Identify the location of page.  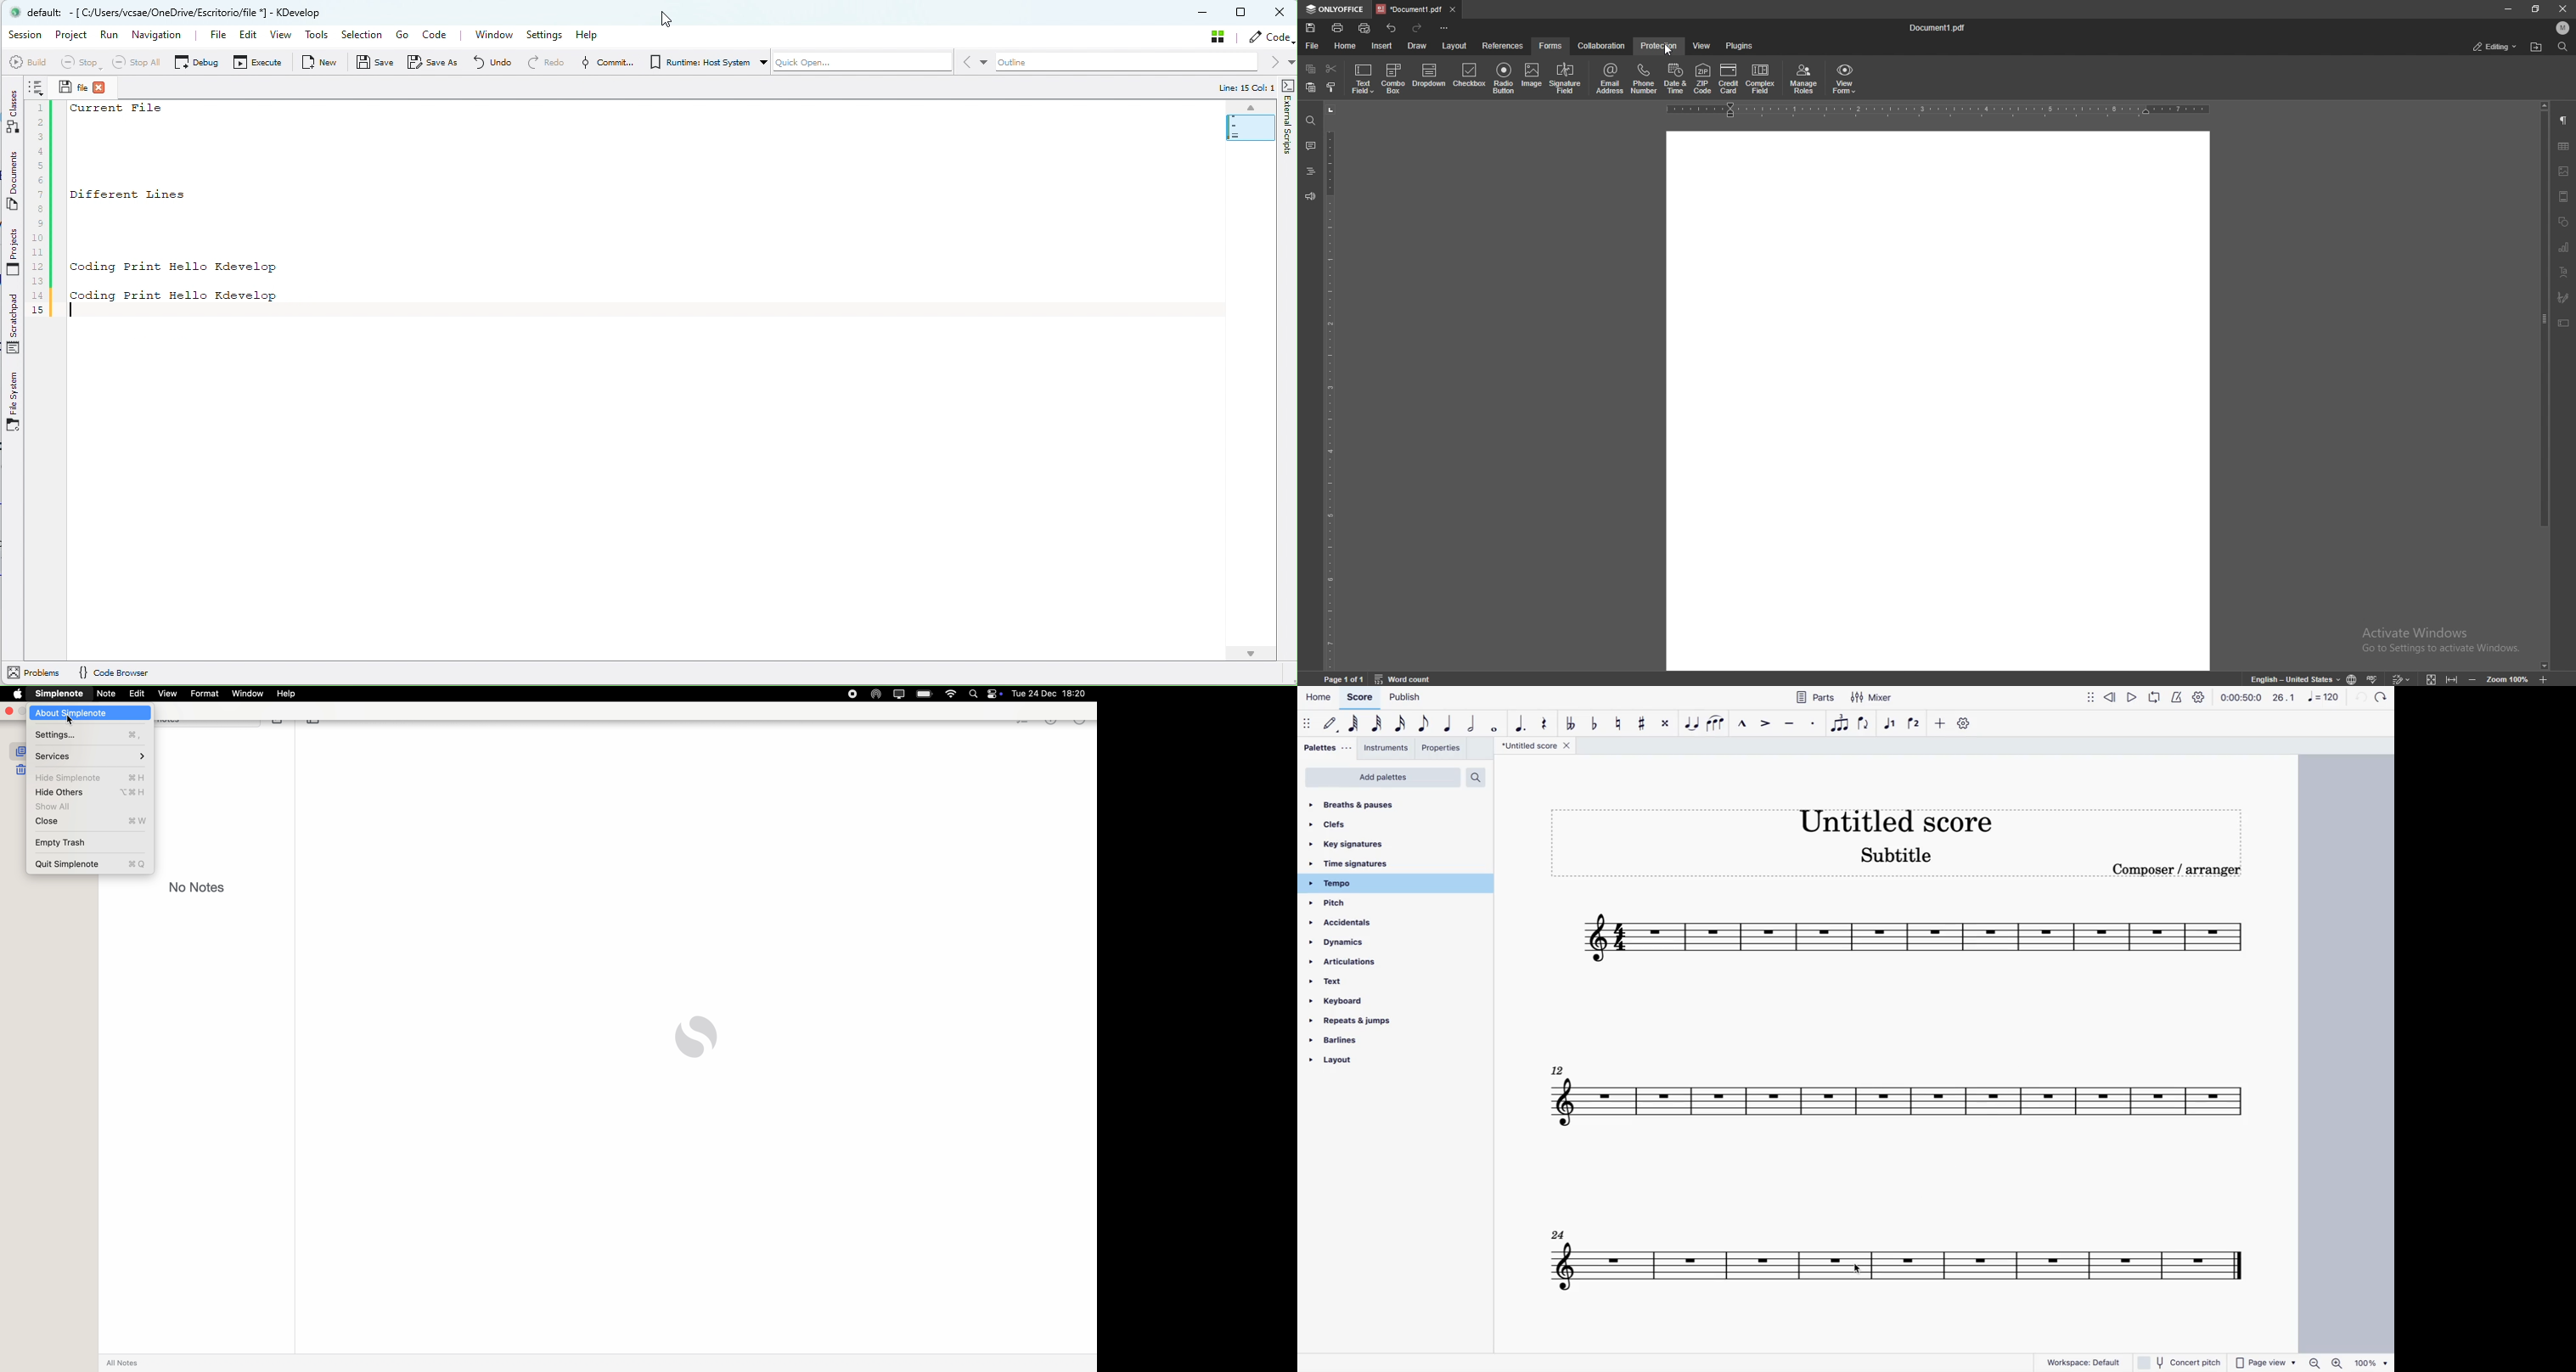
(1346, 678).